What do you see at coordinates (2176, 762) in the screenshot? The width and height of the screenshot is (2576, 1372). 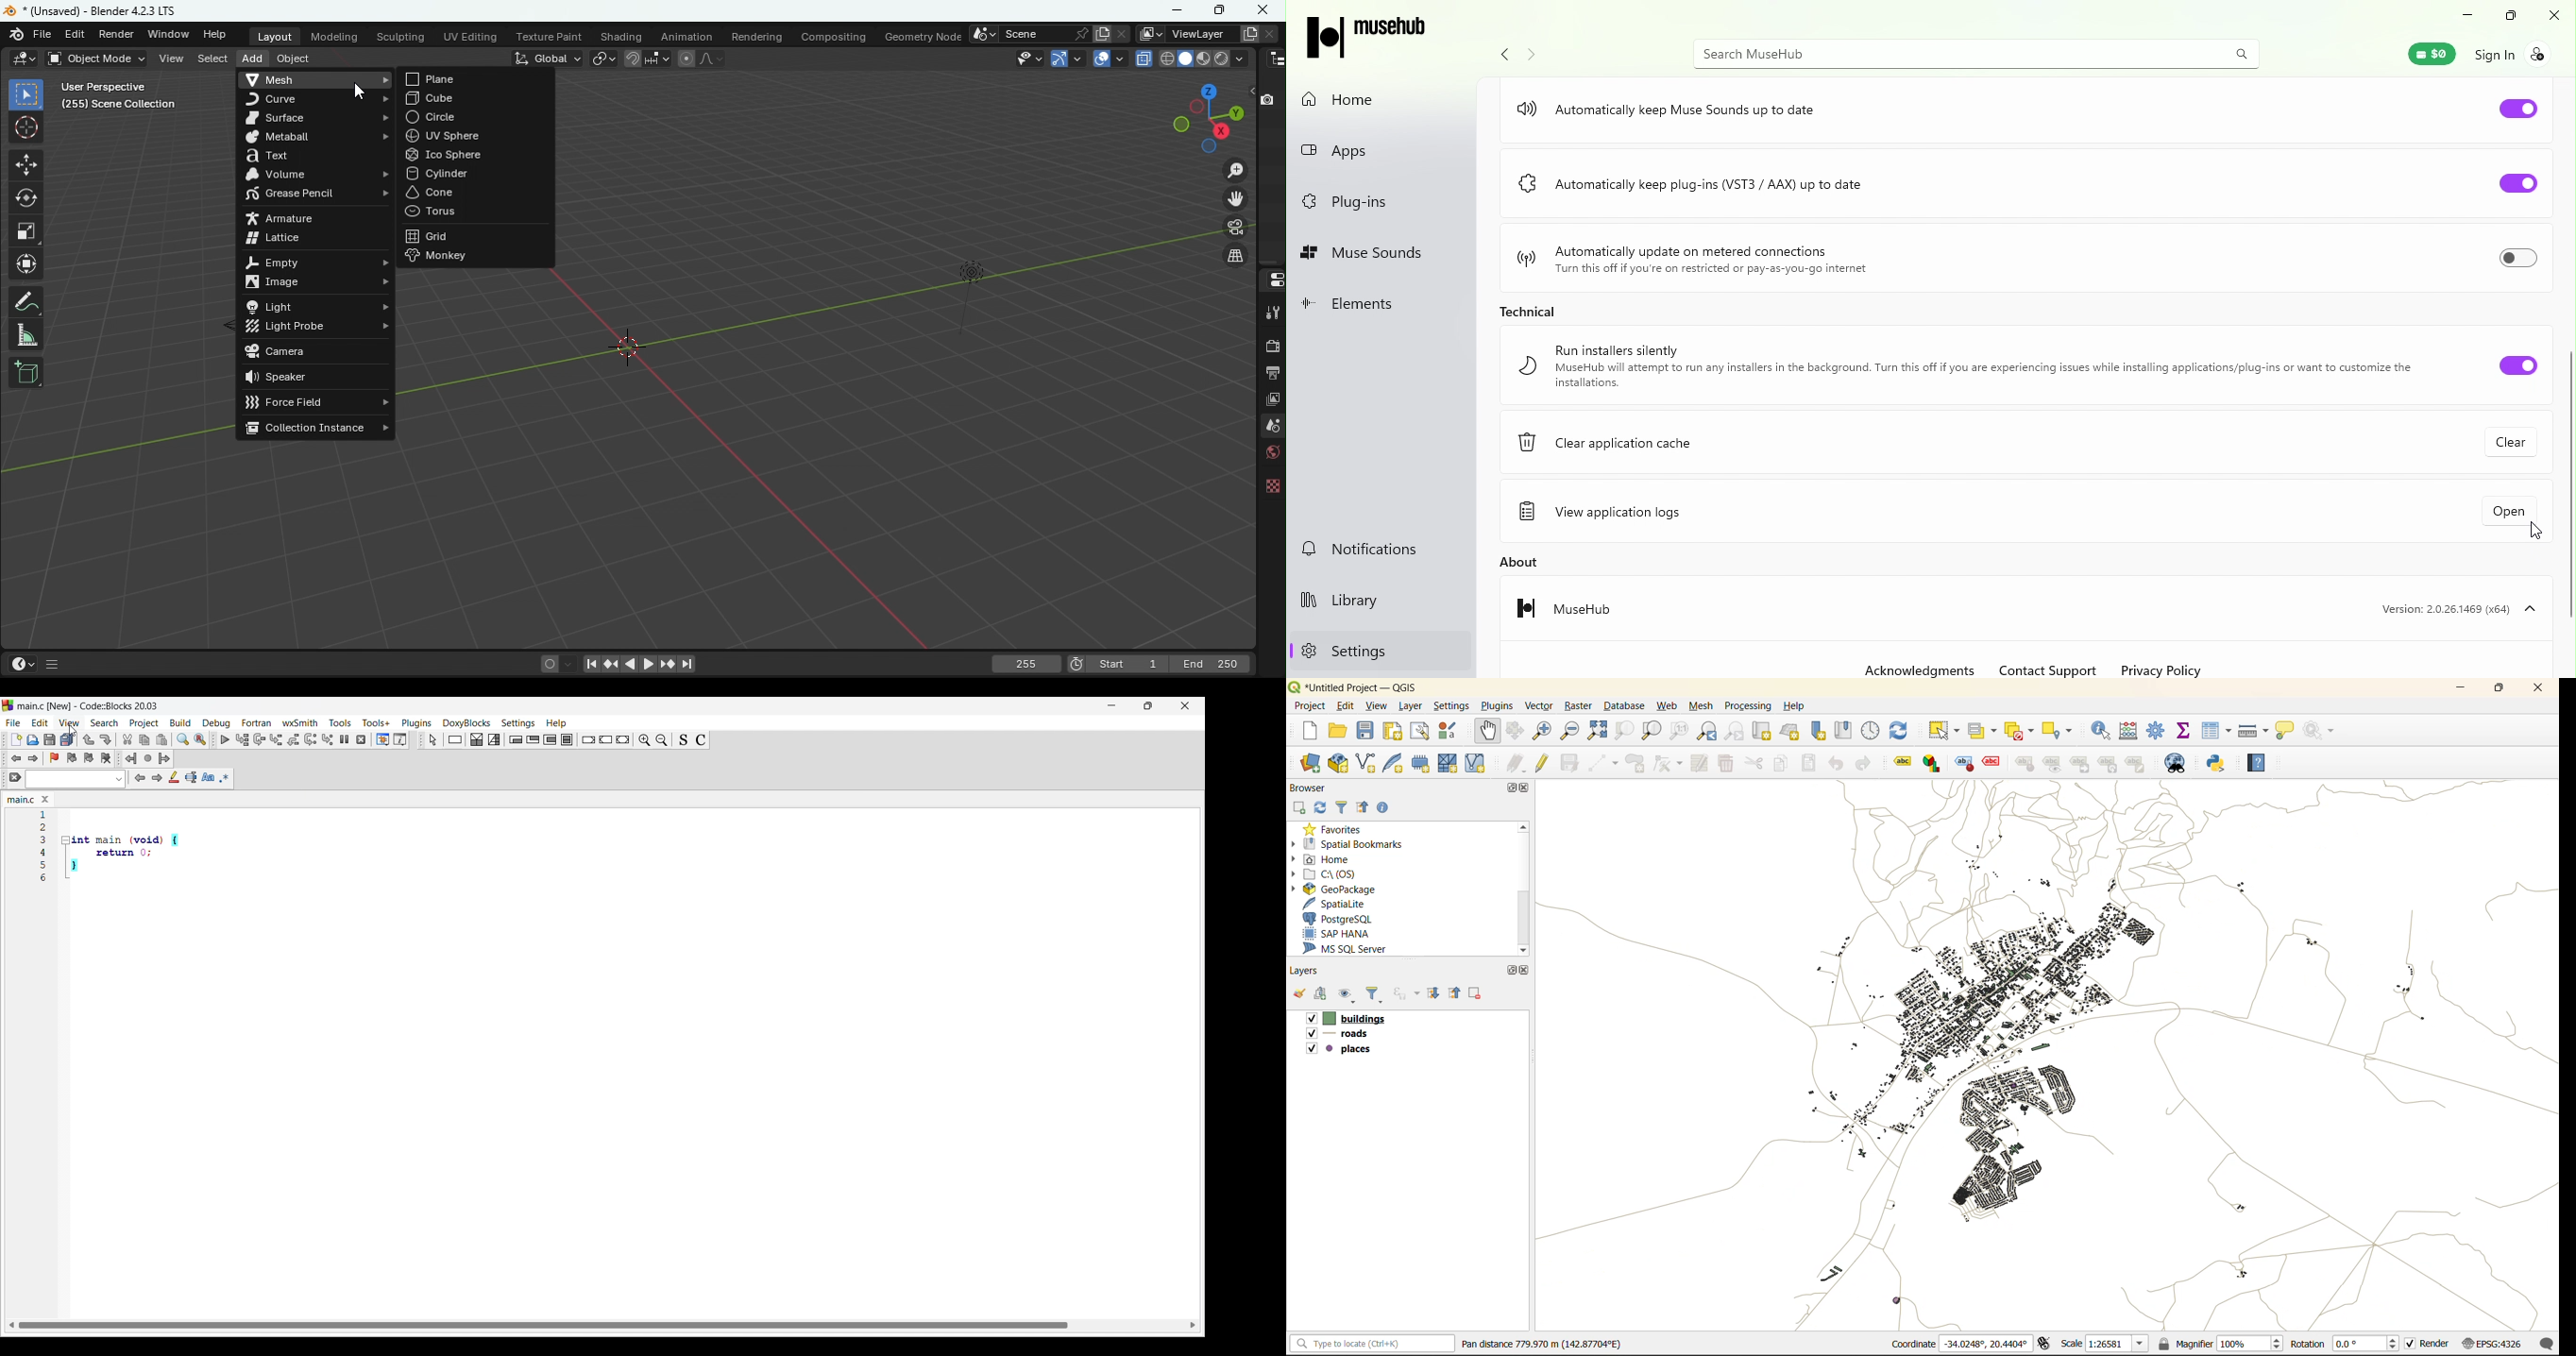 I see `metasearch` at bounding box center [2176, 762].